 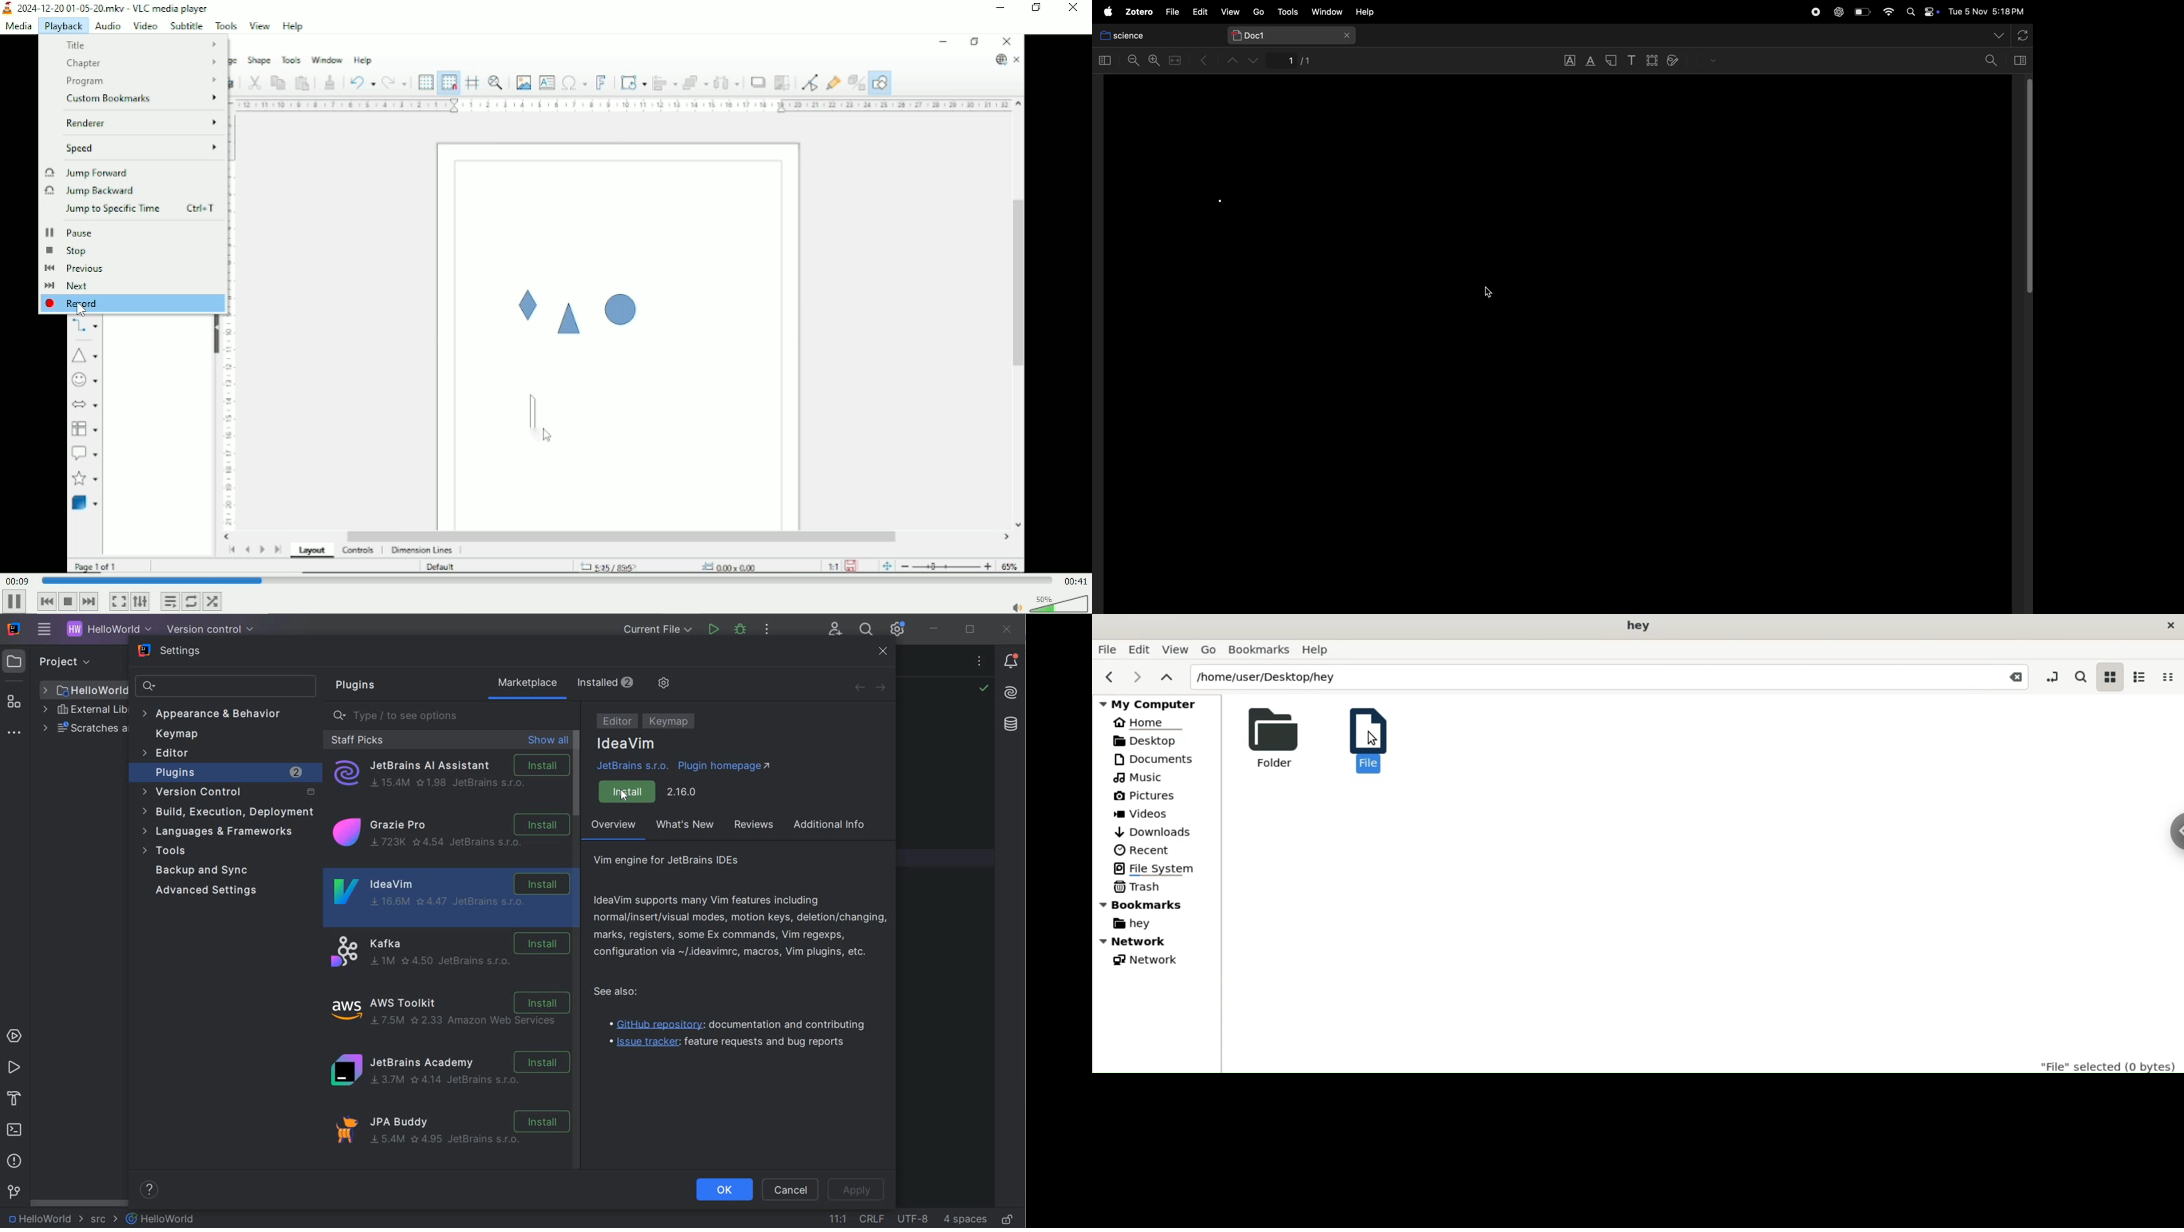 I want to click on RUN, so click(x=14, y=1068).